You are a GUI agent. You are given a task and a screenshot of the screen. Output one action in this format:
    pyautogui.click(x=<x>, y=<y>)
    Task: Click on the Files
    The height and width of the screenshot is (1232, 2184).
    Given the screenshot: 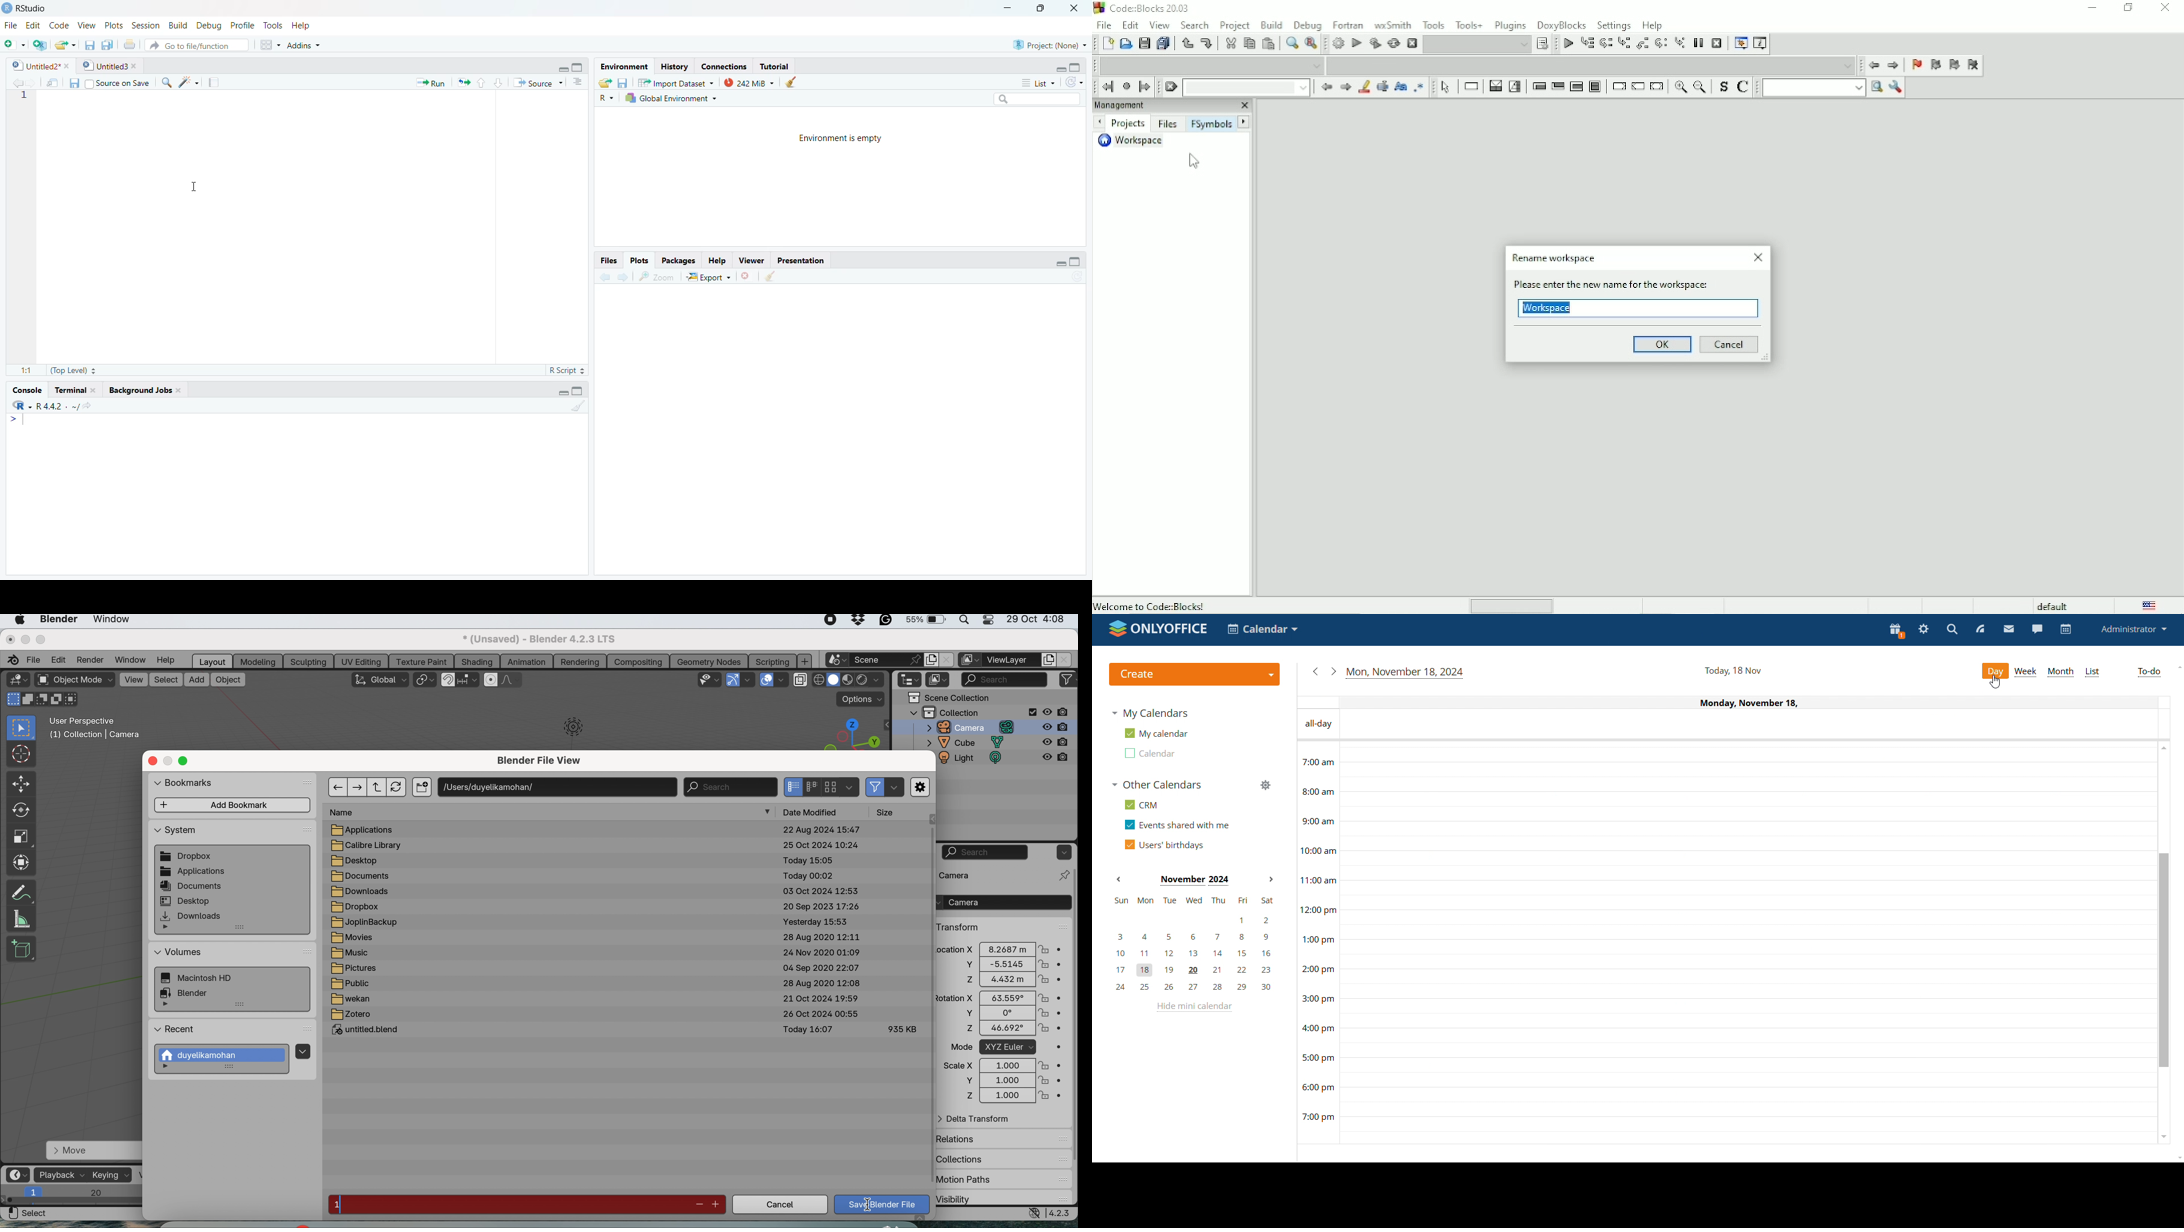 What is the action you would take?
    pyautogui.click(x=1167, y=124)
    